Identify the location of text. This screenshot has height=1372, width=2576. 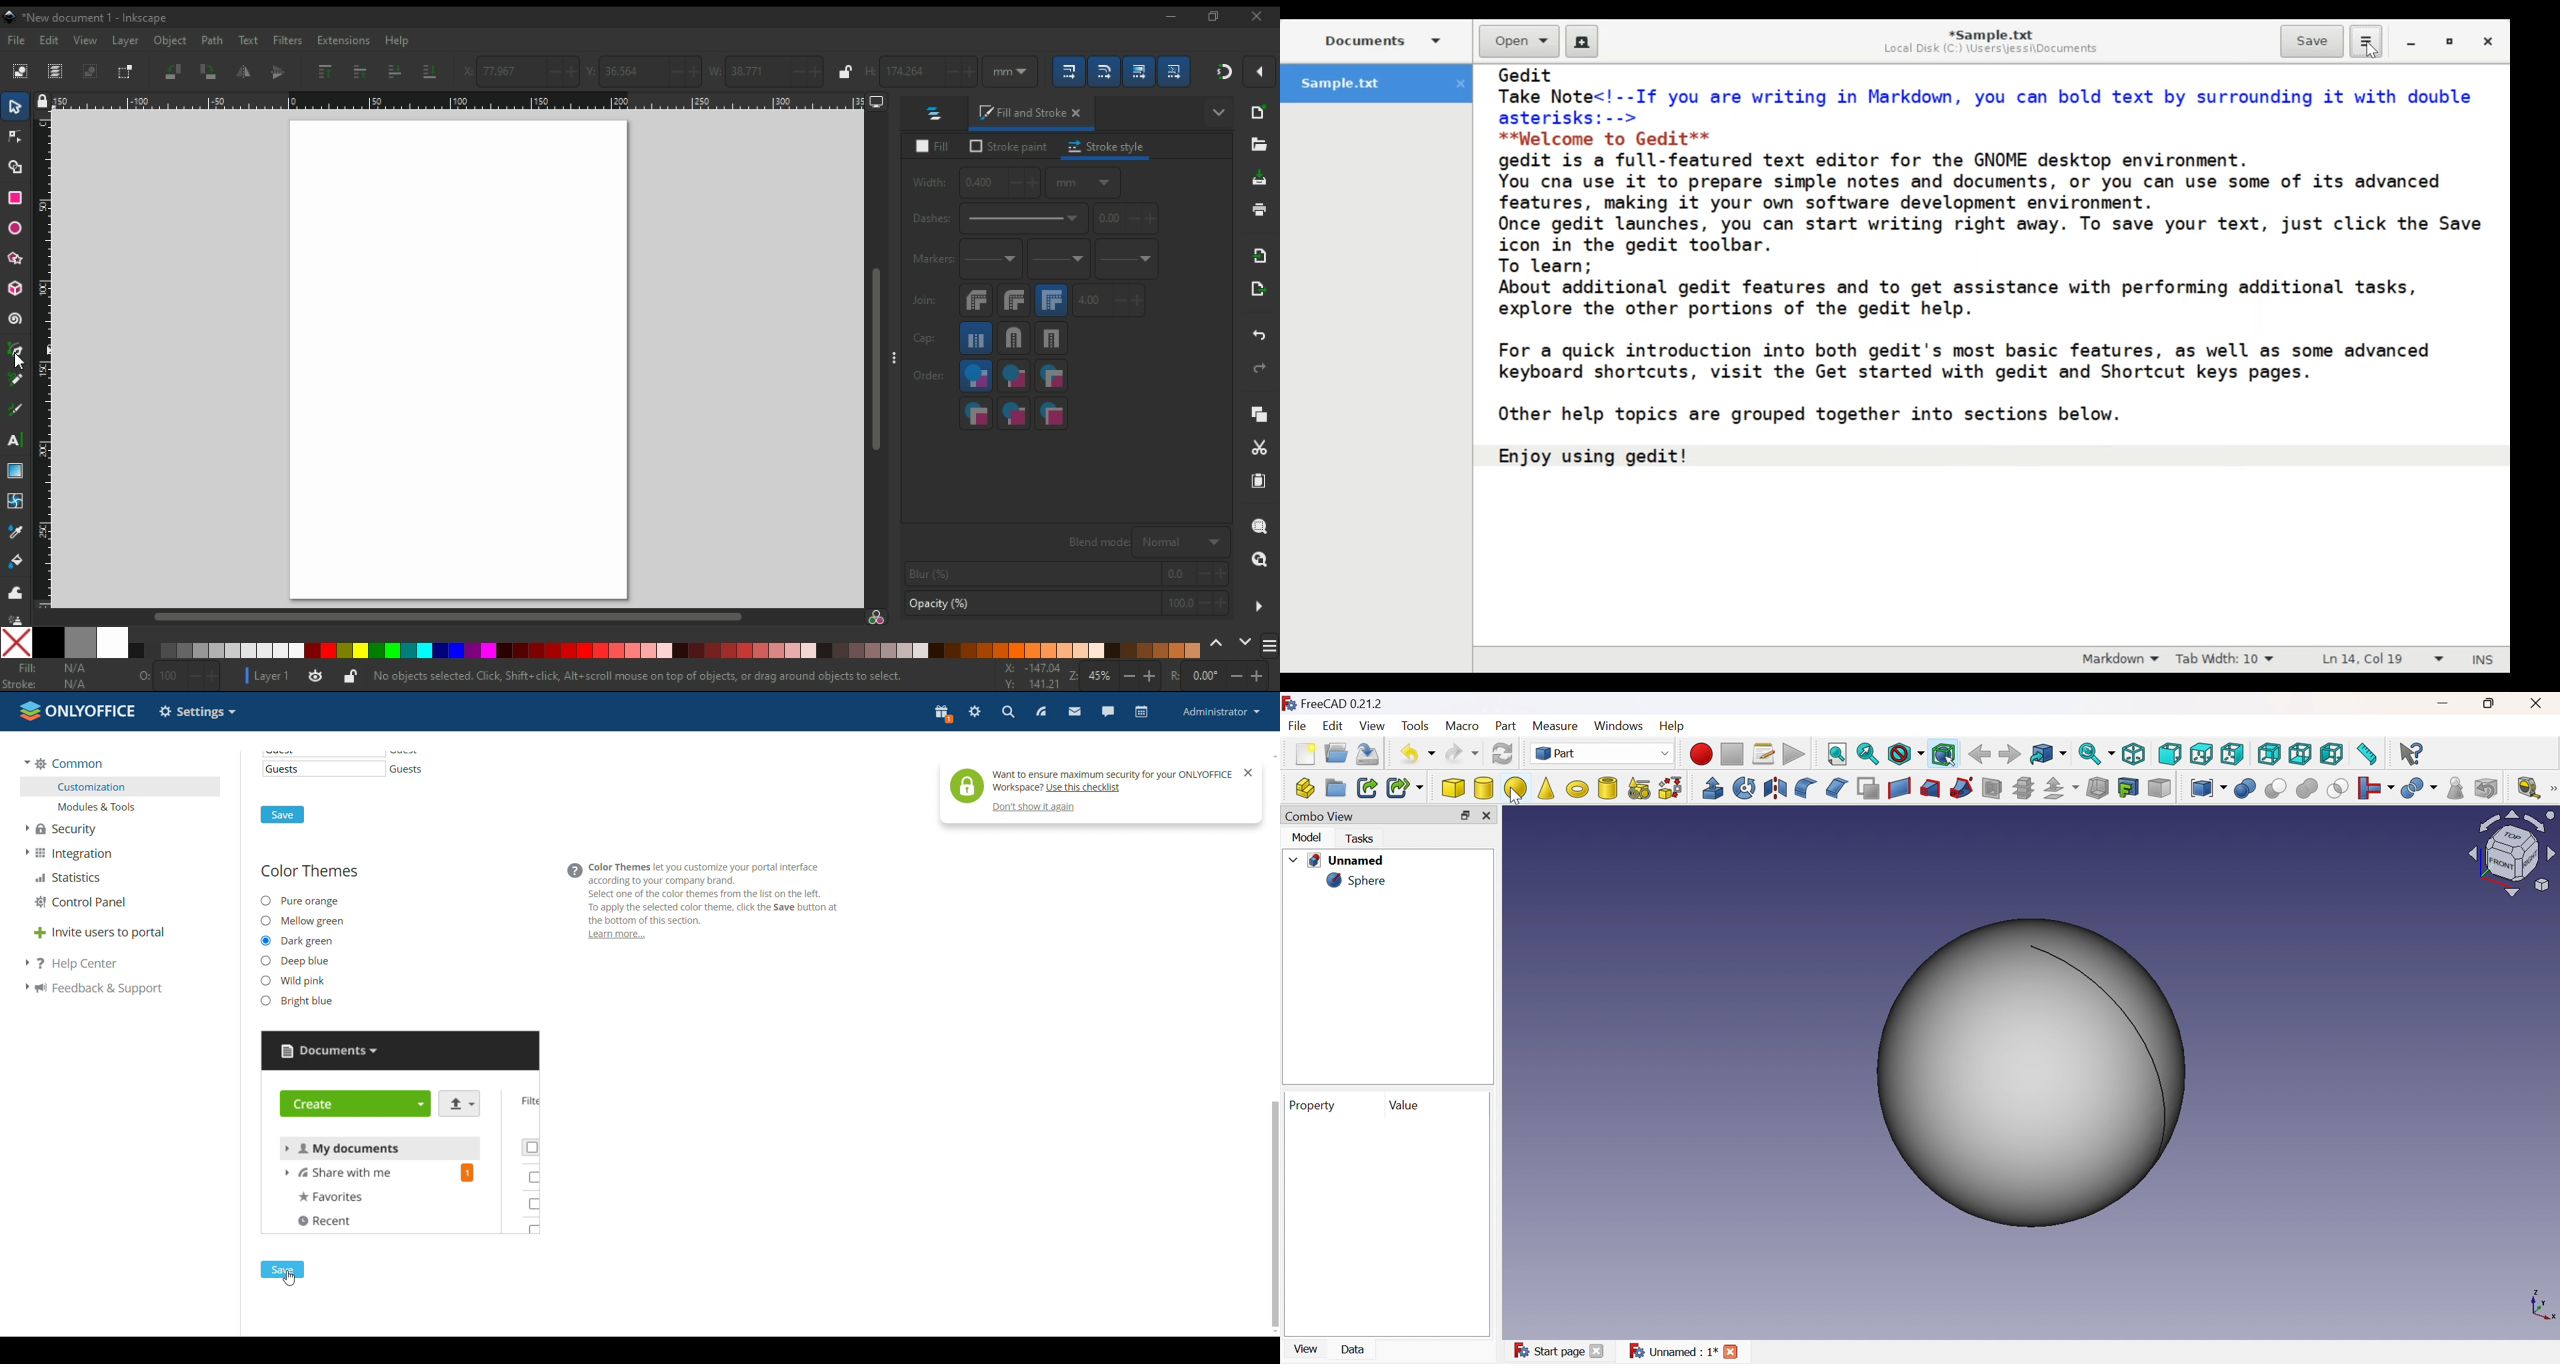
(250, 40).